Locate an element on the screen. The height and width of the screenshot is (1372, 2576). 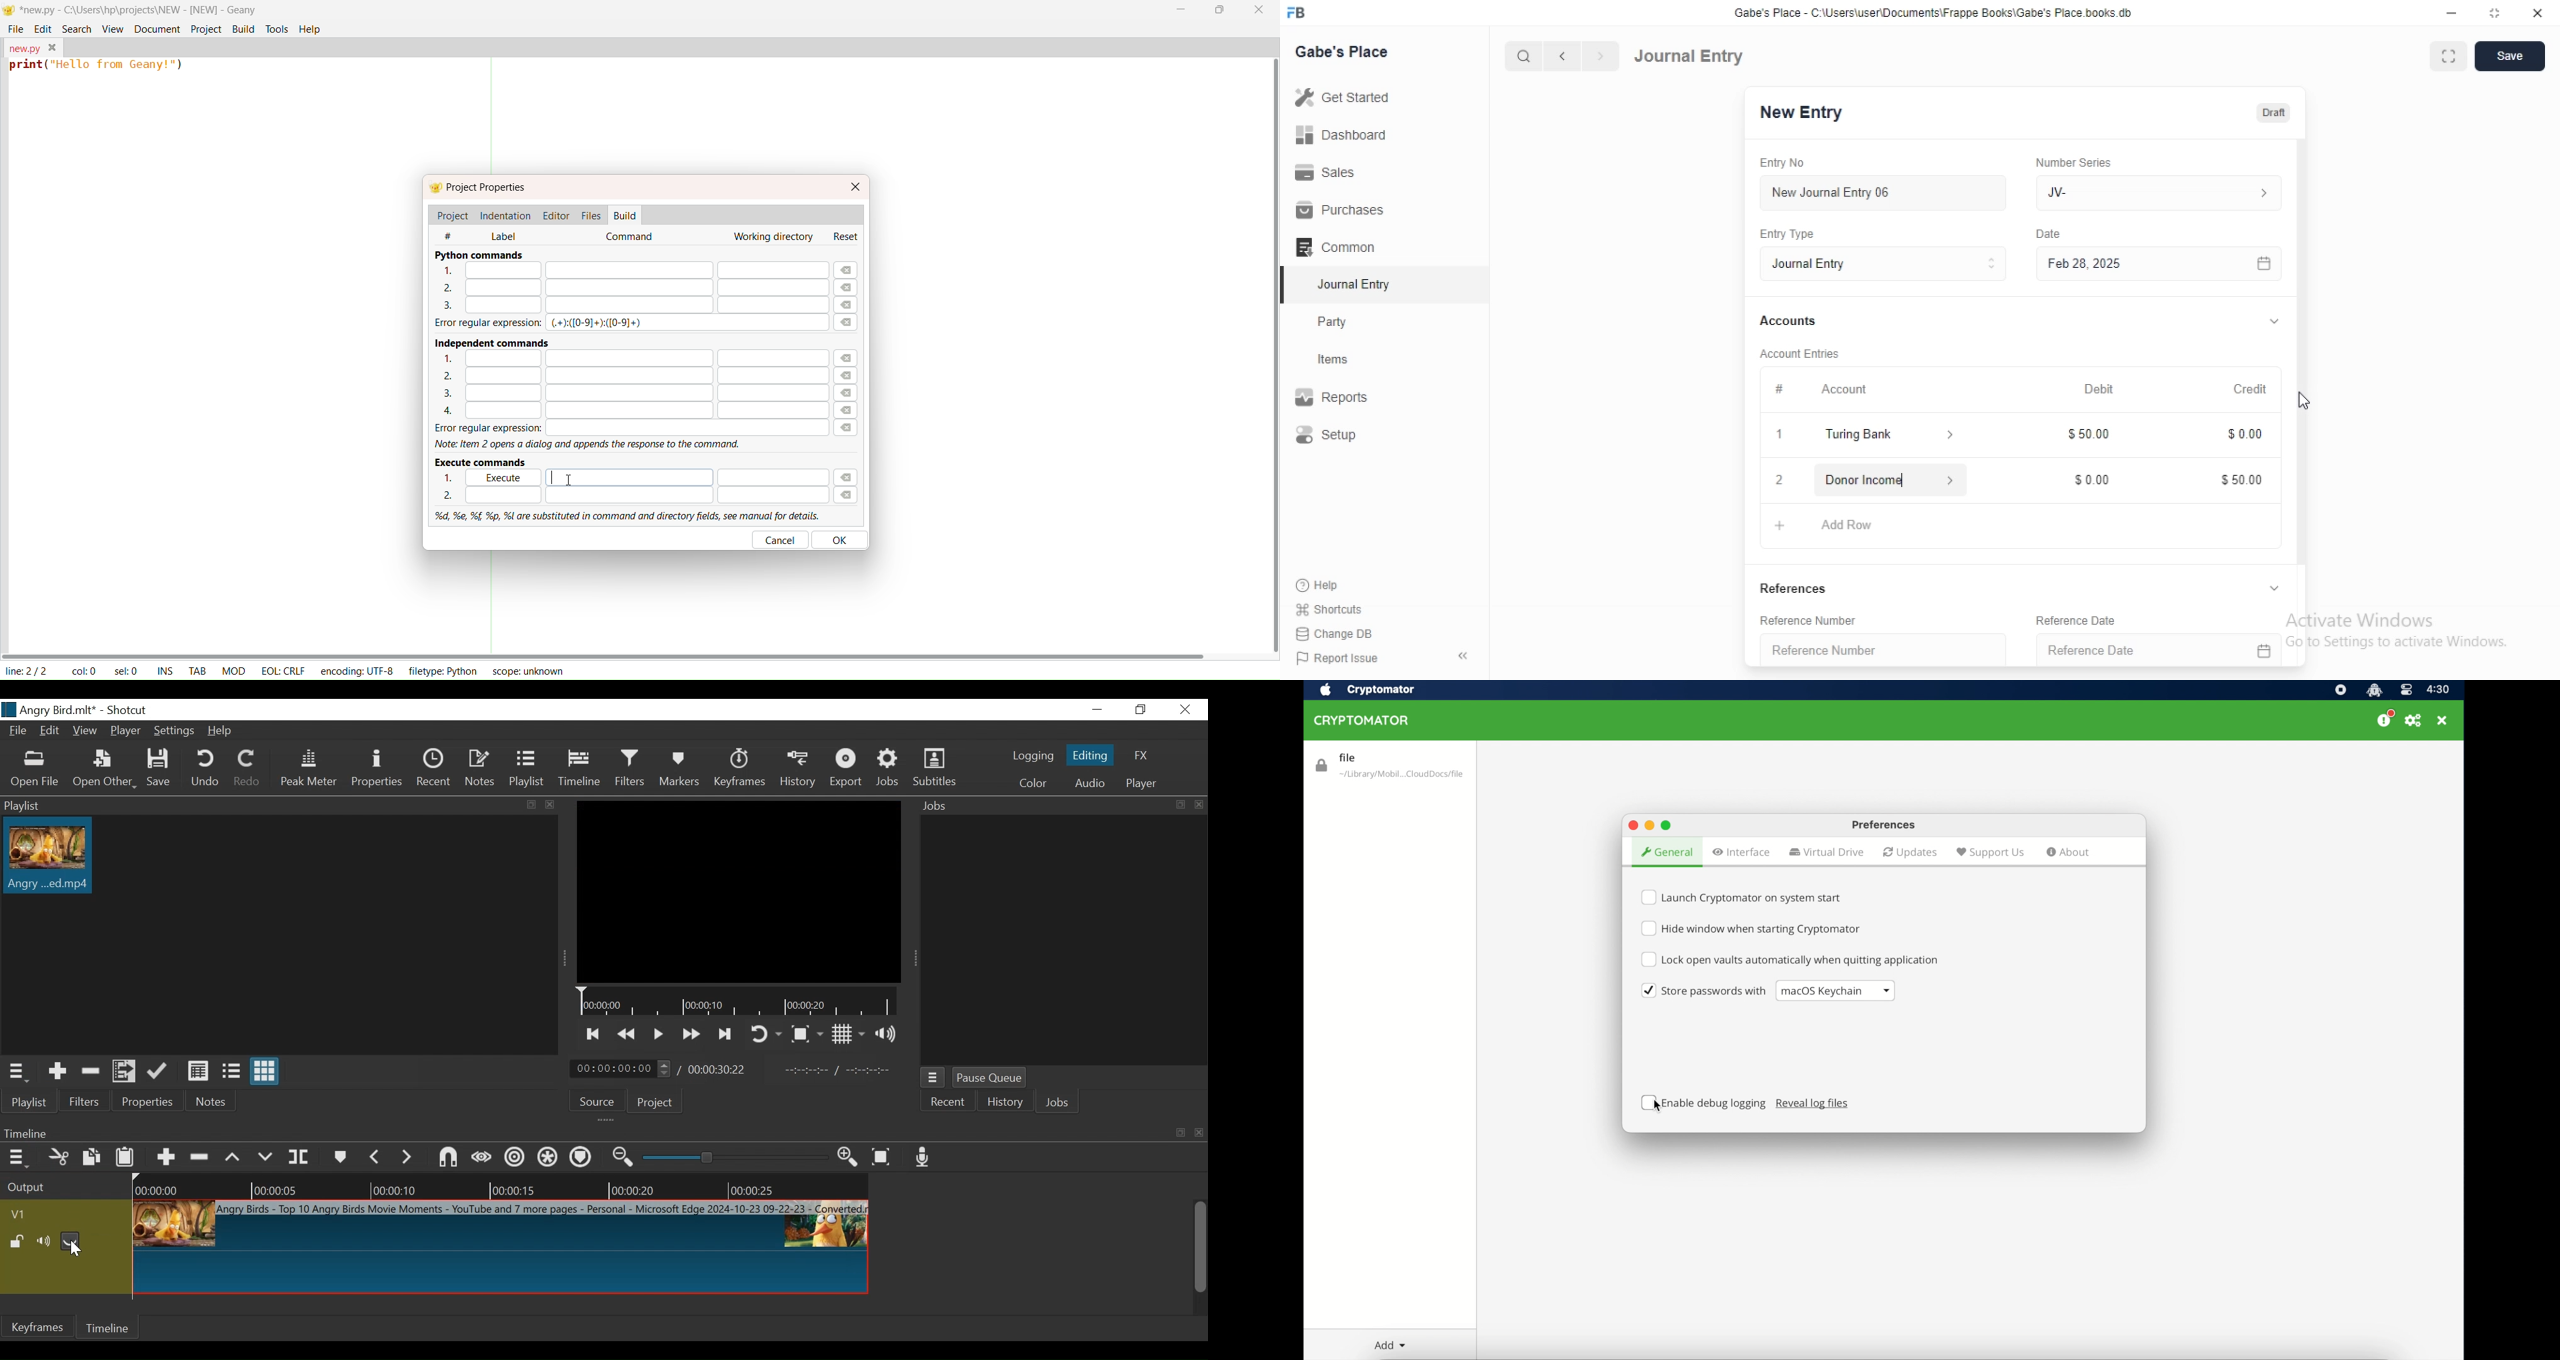
close is located at coordinates (1187, 709).